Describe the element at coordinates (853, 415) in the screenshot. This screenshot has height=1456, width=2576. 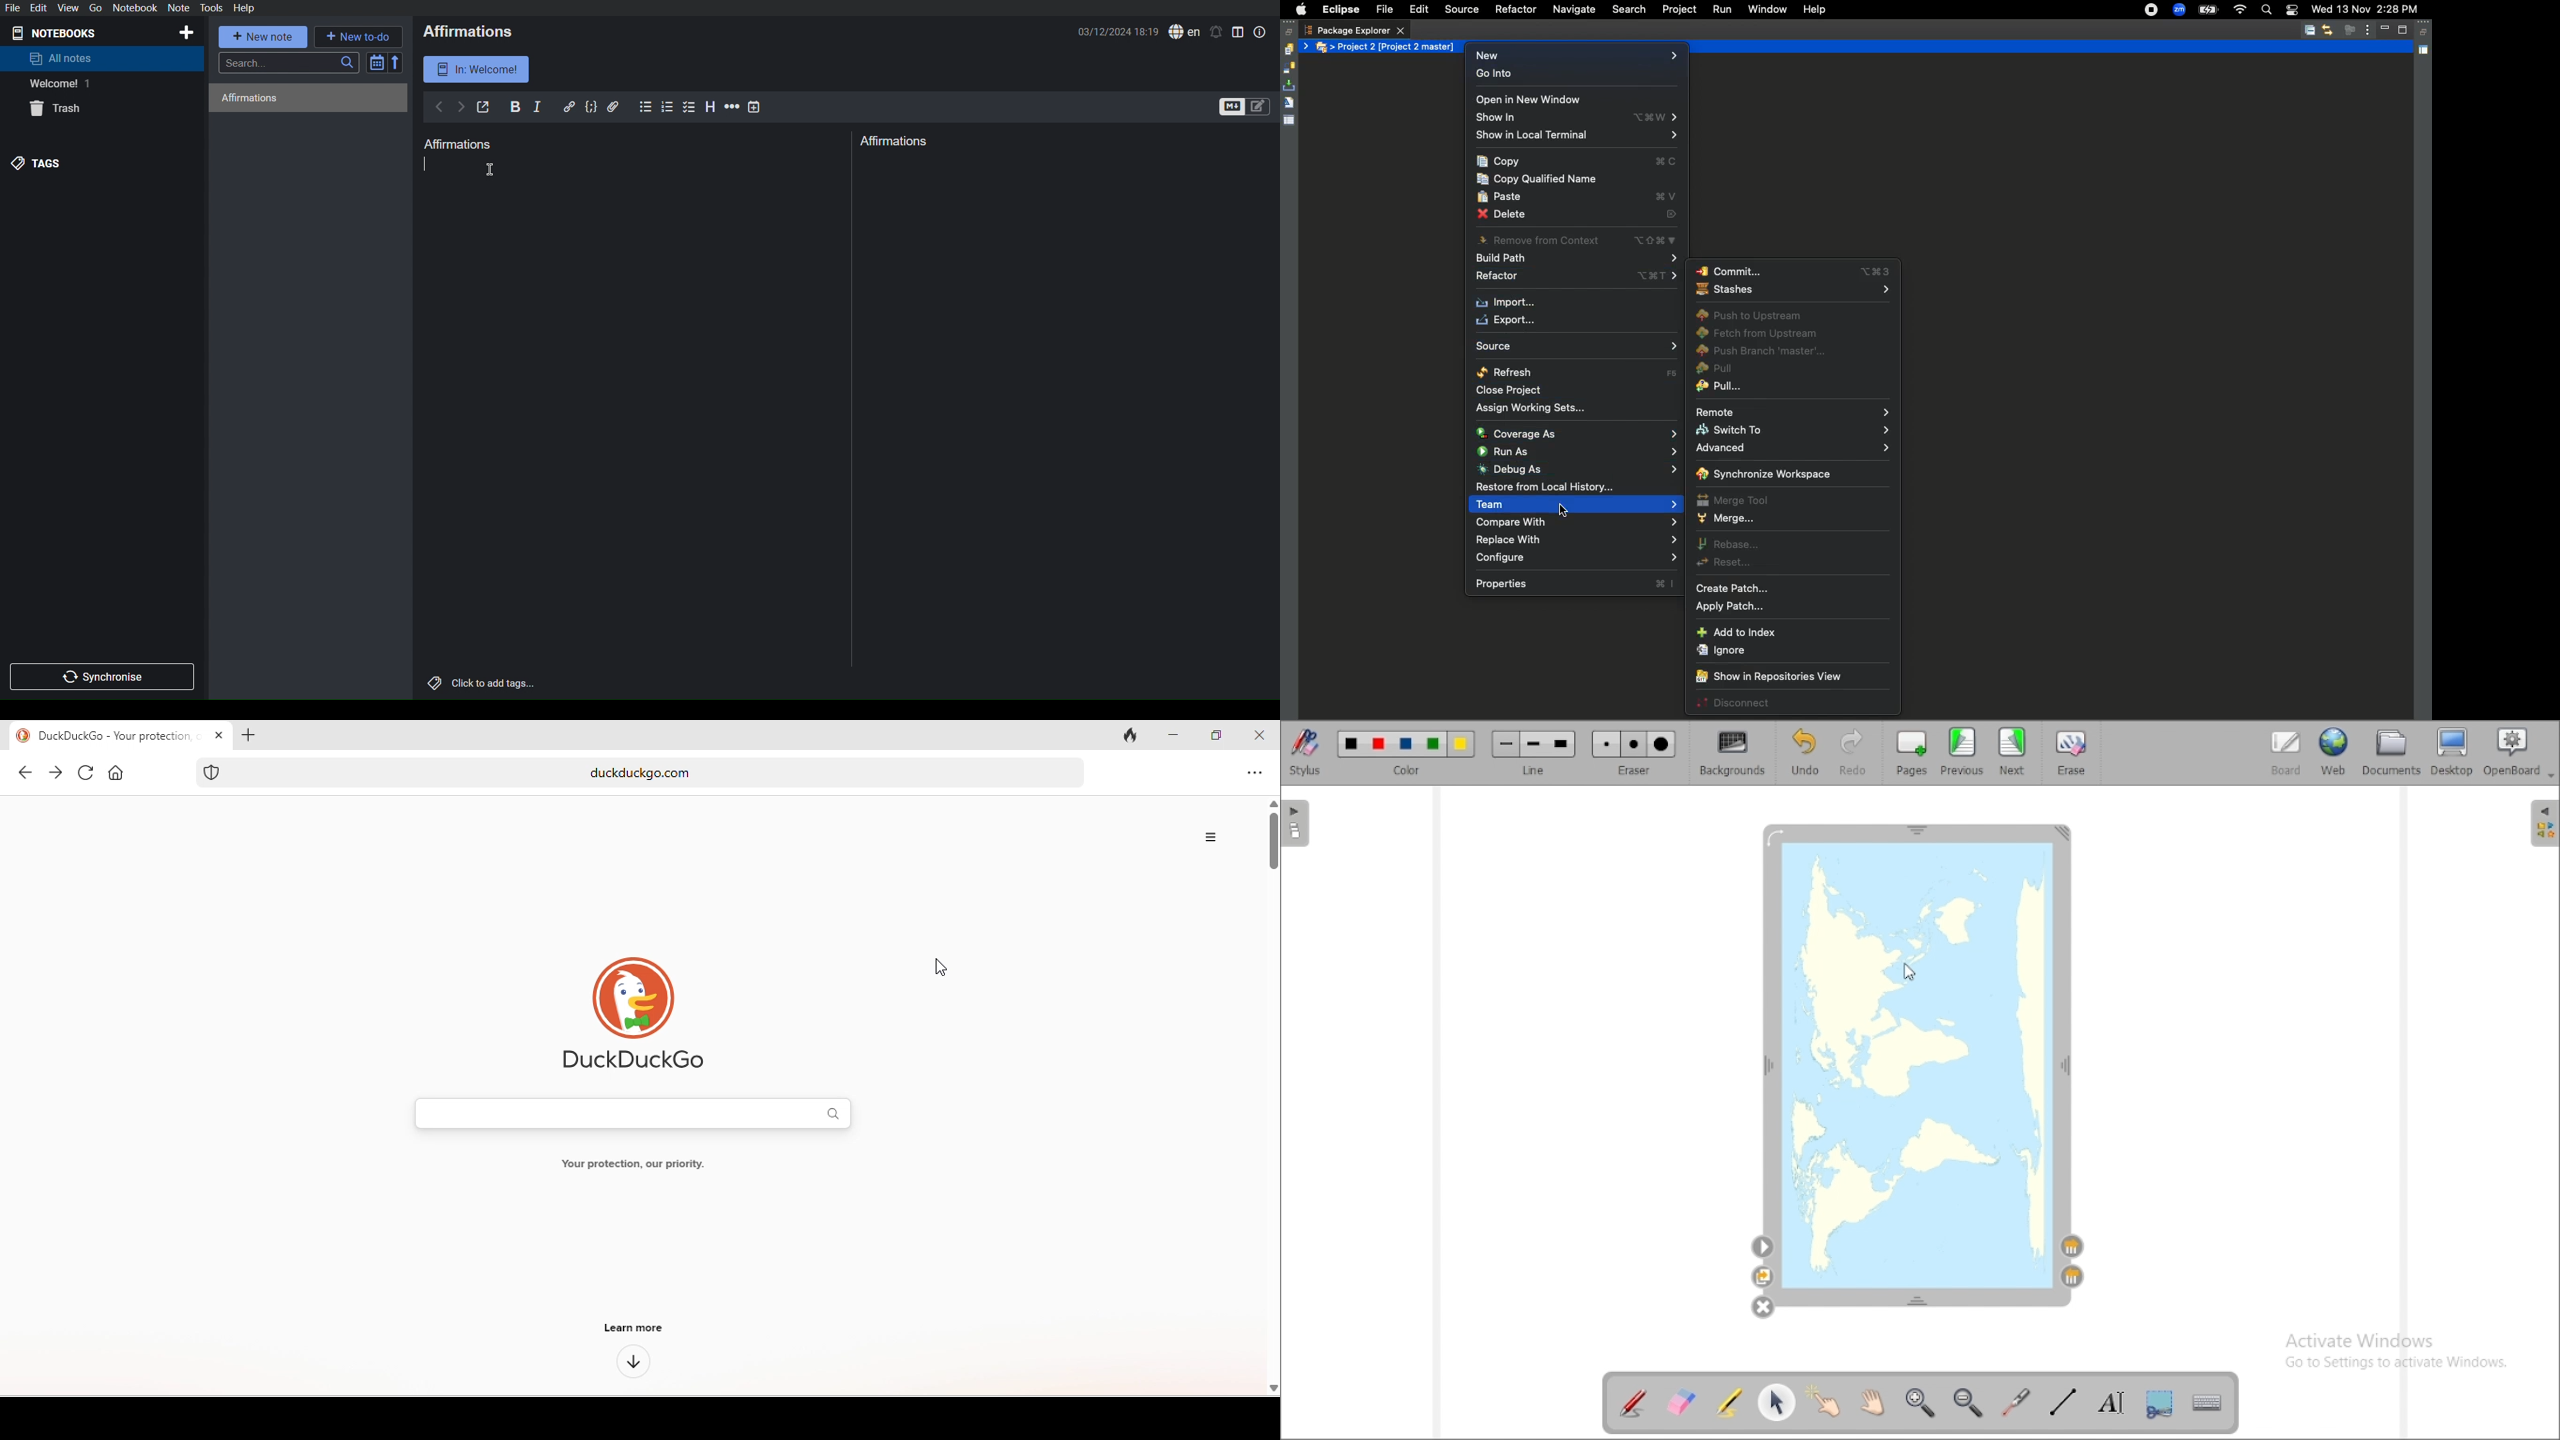
I see `Divider` at that location.